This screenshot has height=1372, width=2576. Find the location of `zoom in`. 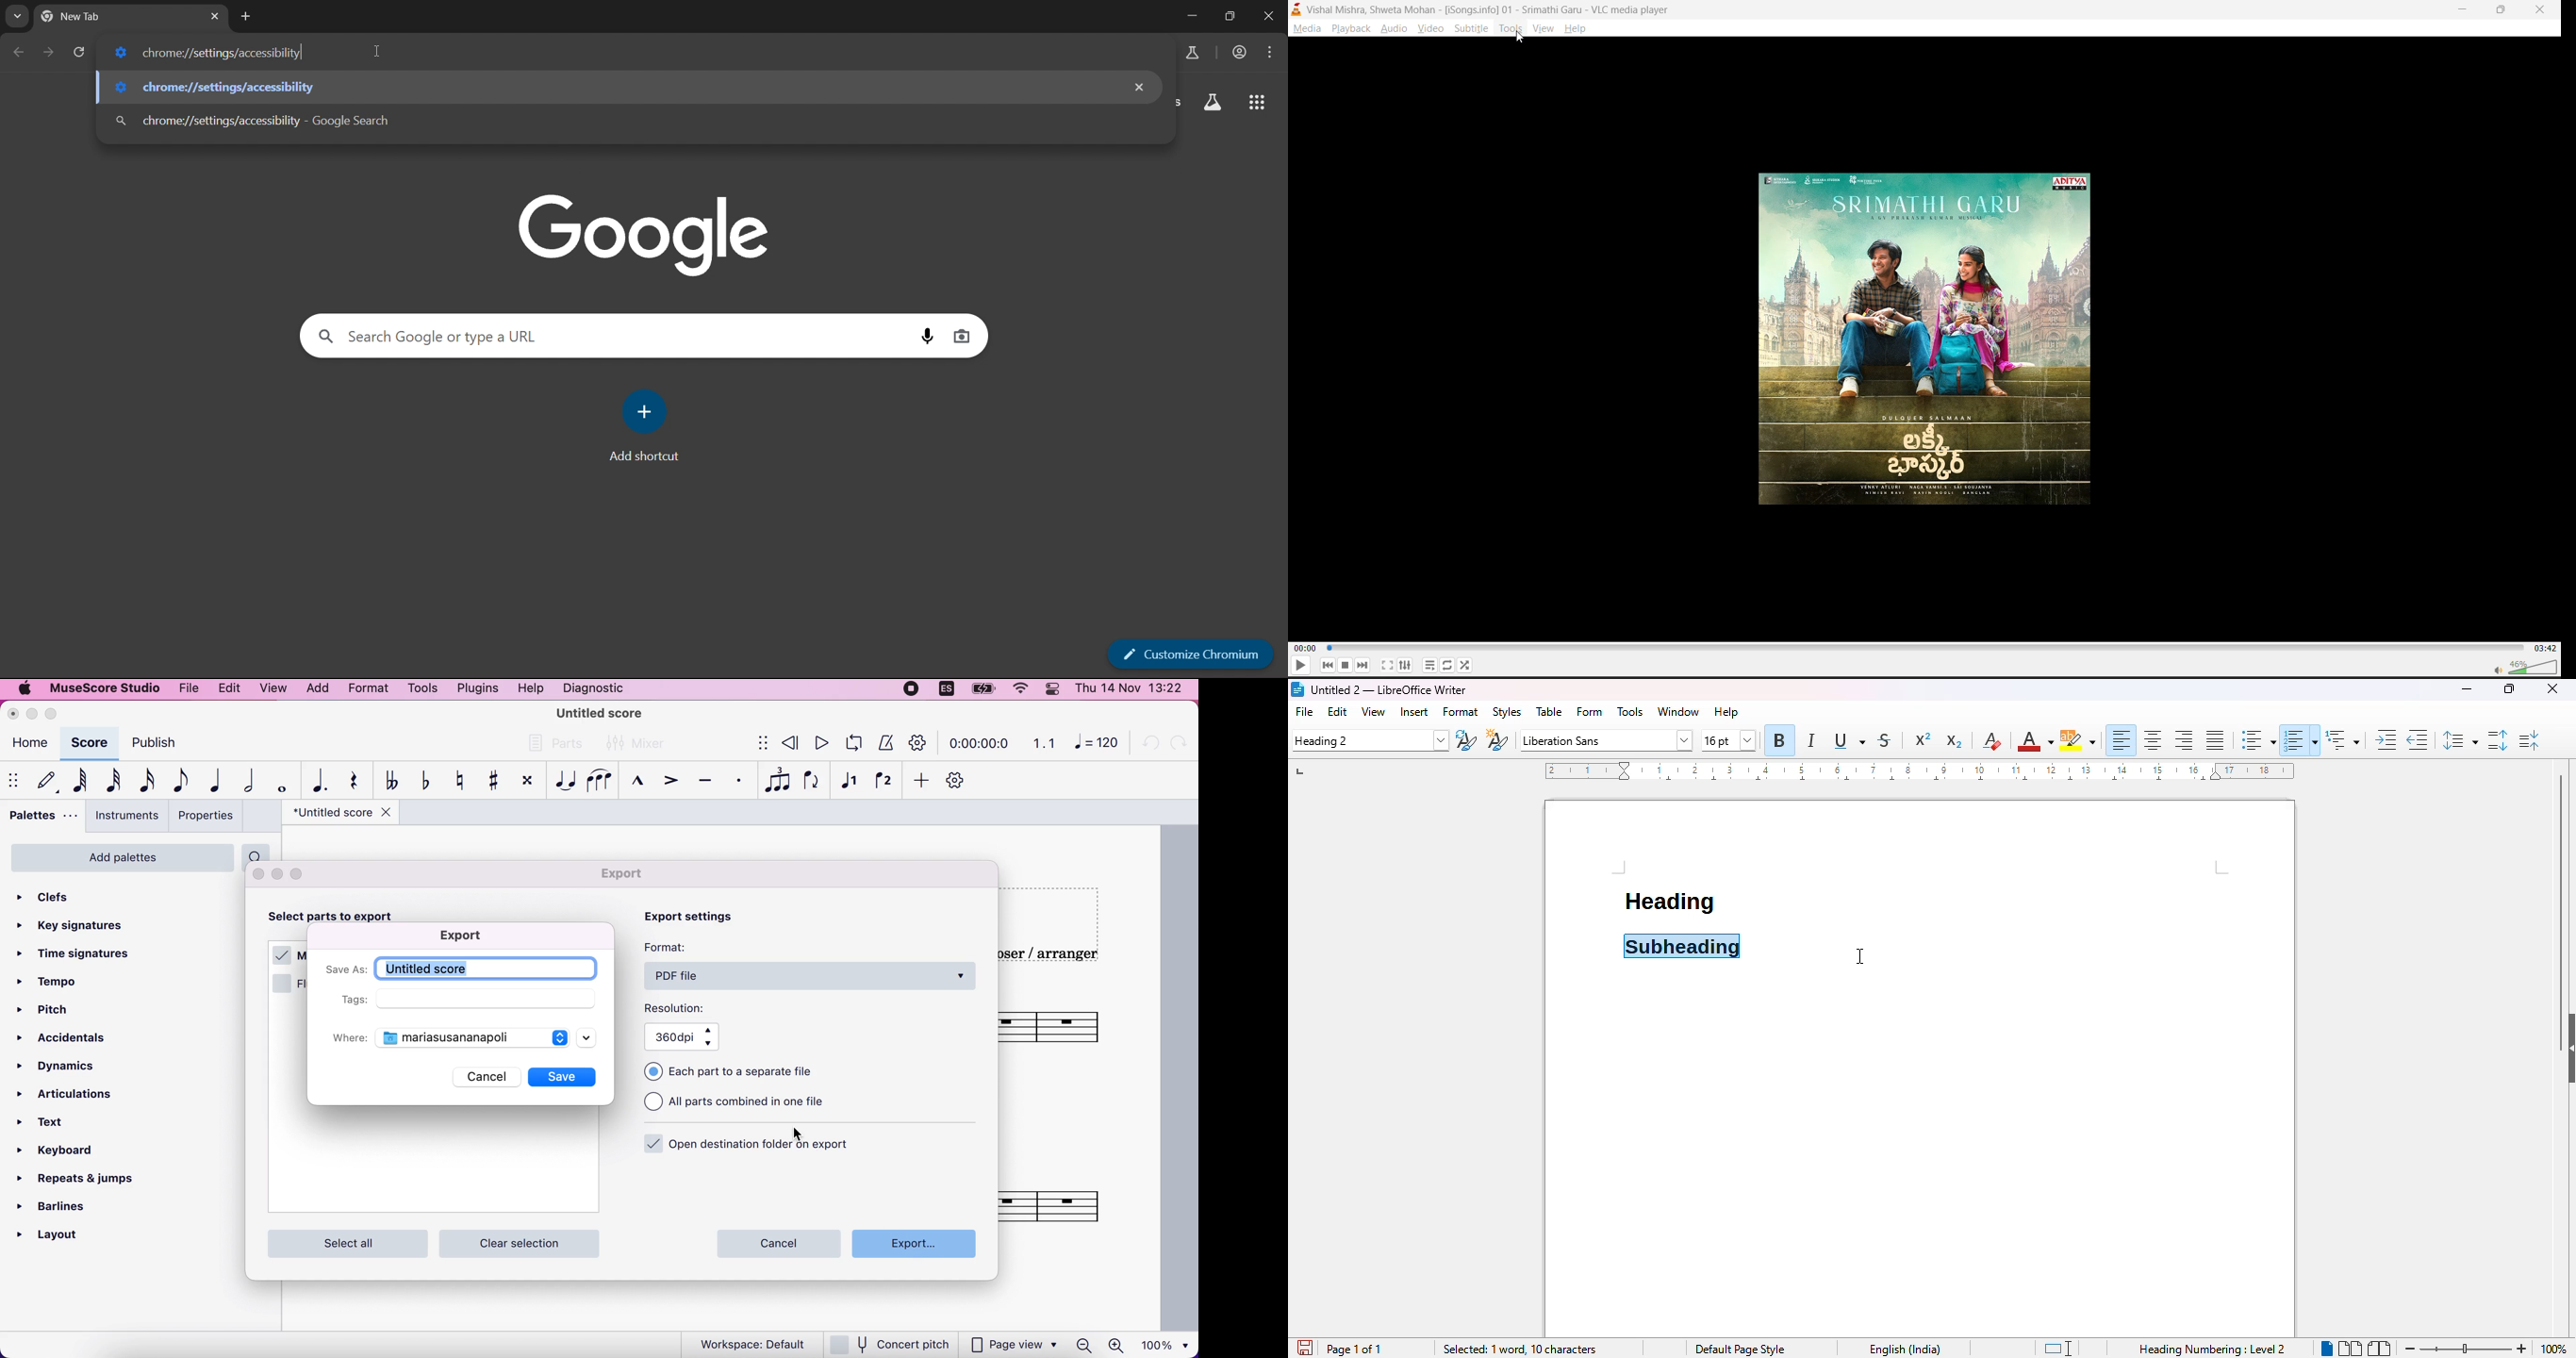

zoom in is located at coordinates (1119, 1344).